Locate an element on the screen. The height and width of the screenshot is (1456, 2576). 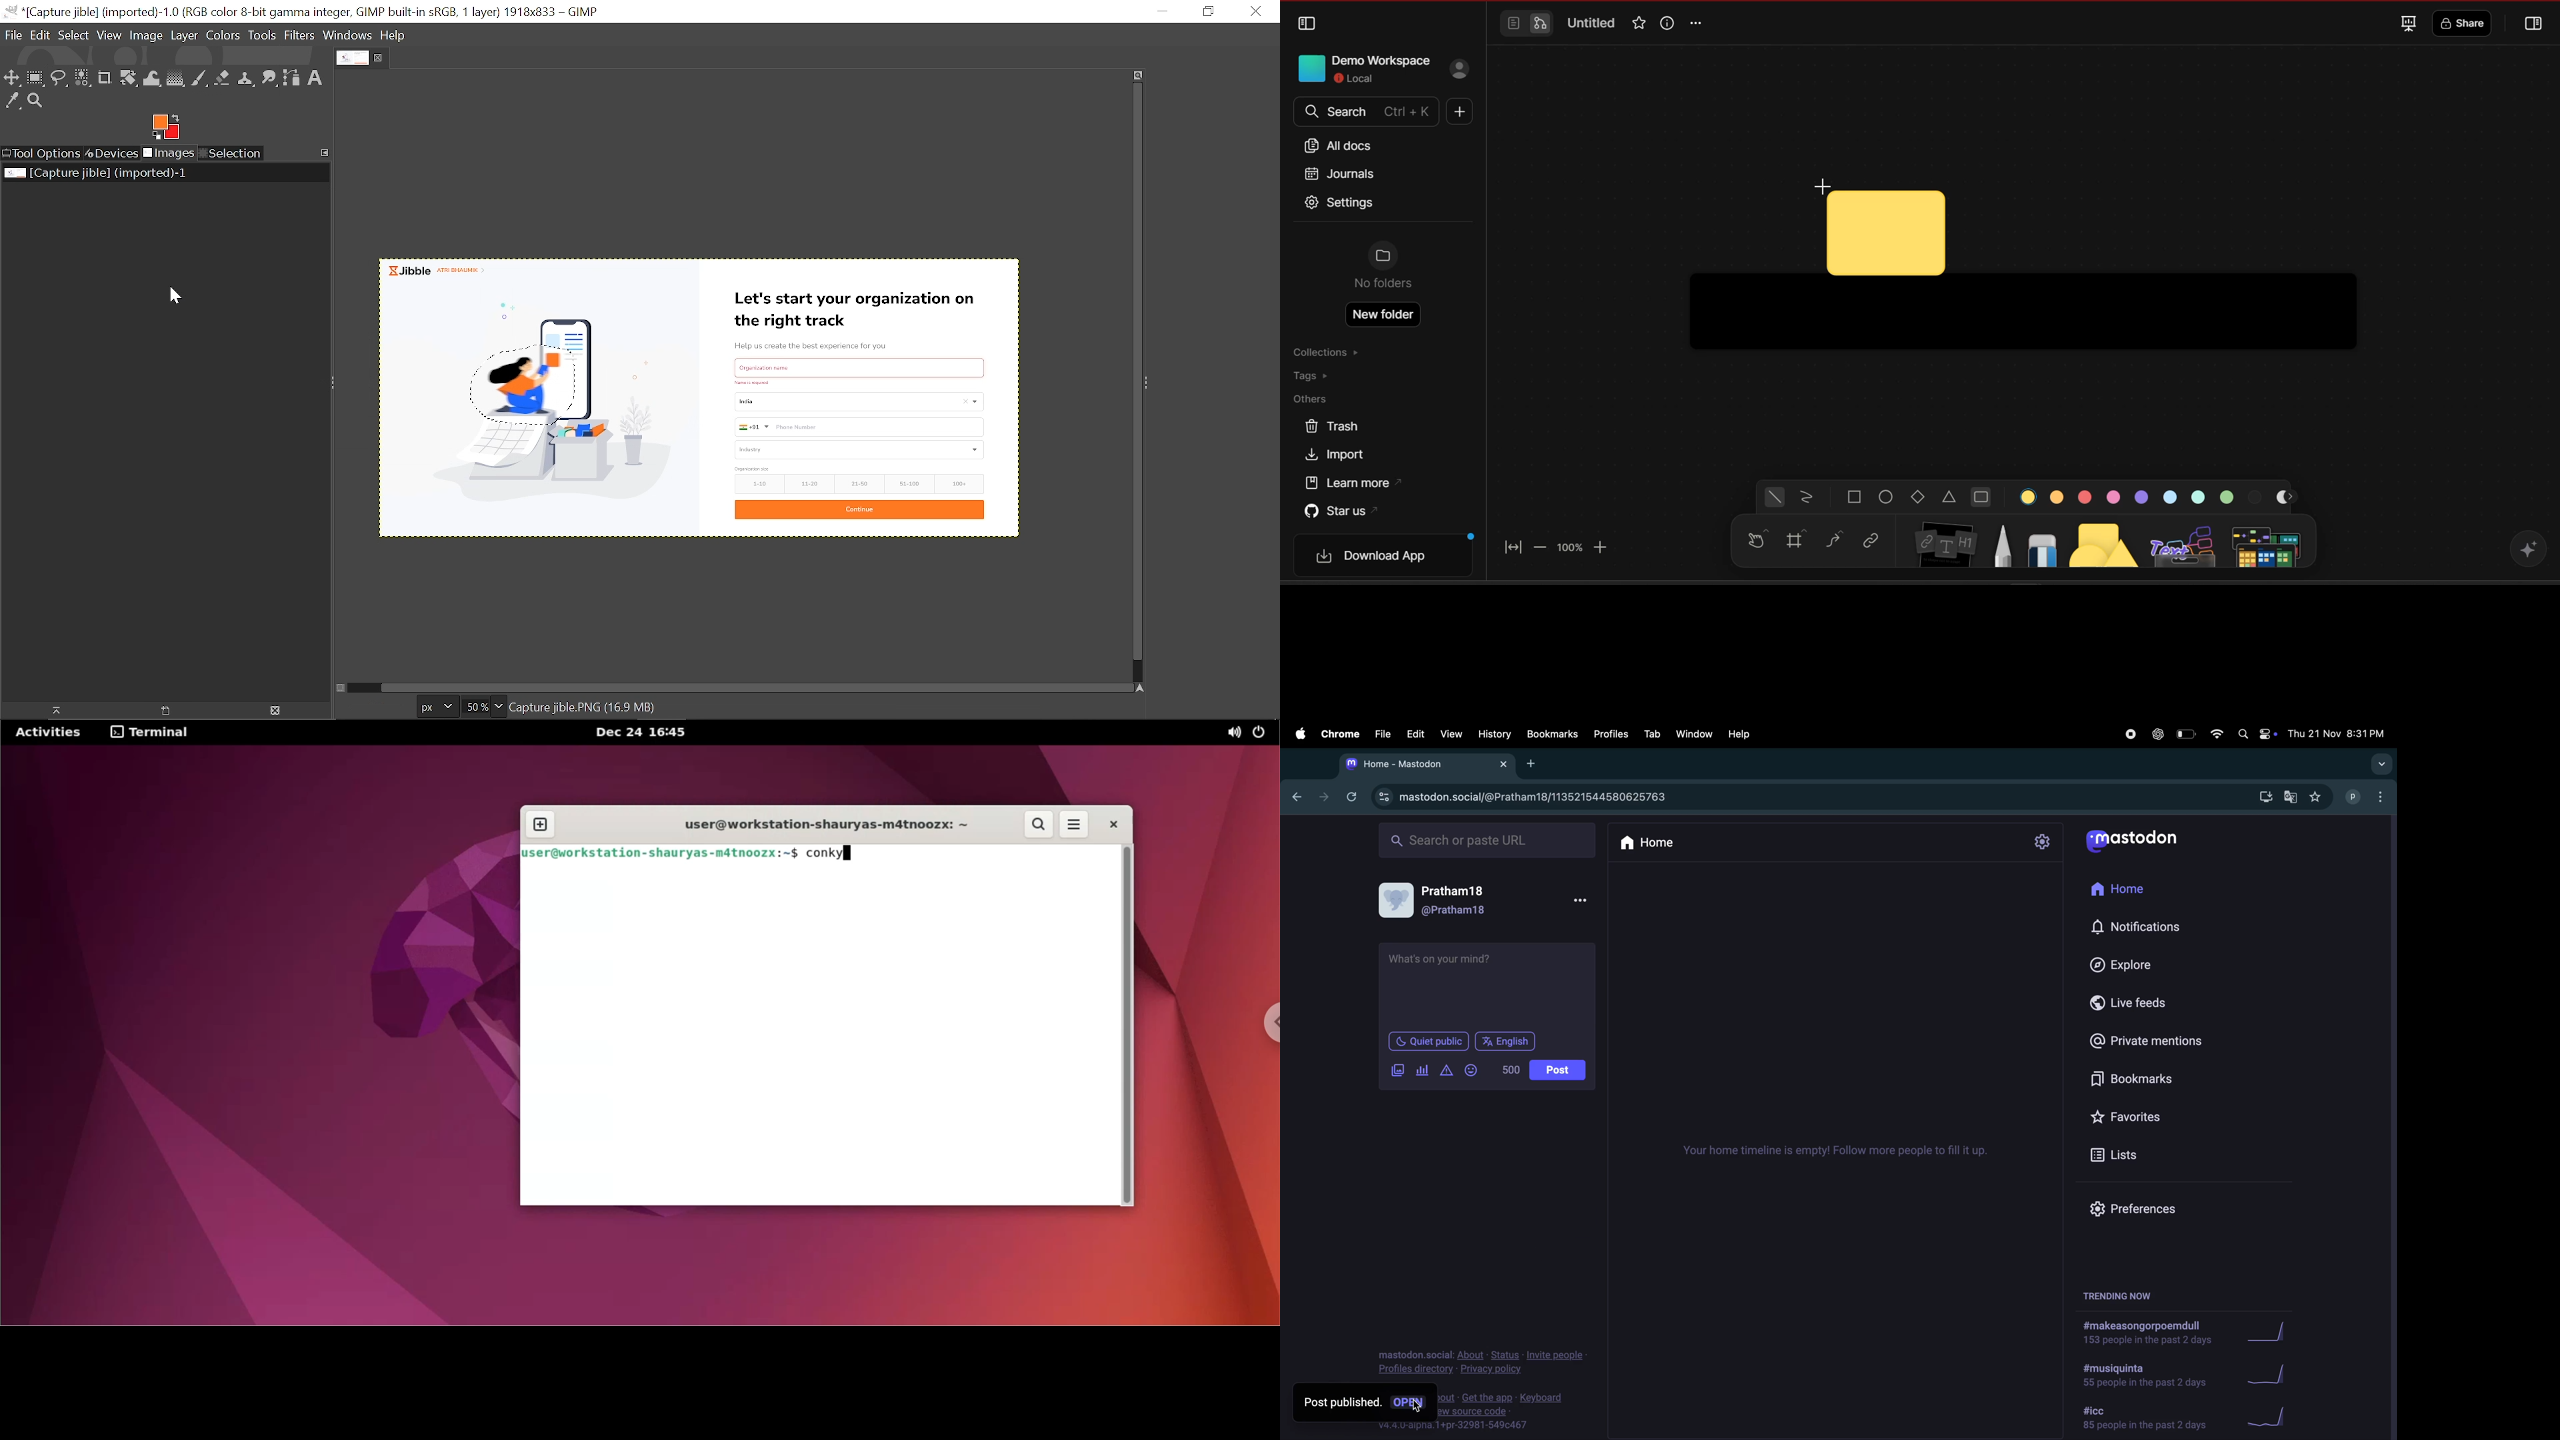
tab is located at coordinates (1653, 734).